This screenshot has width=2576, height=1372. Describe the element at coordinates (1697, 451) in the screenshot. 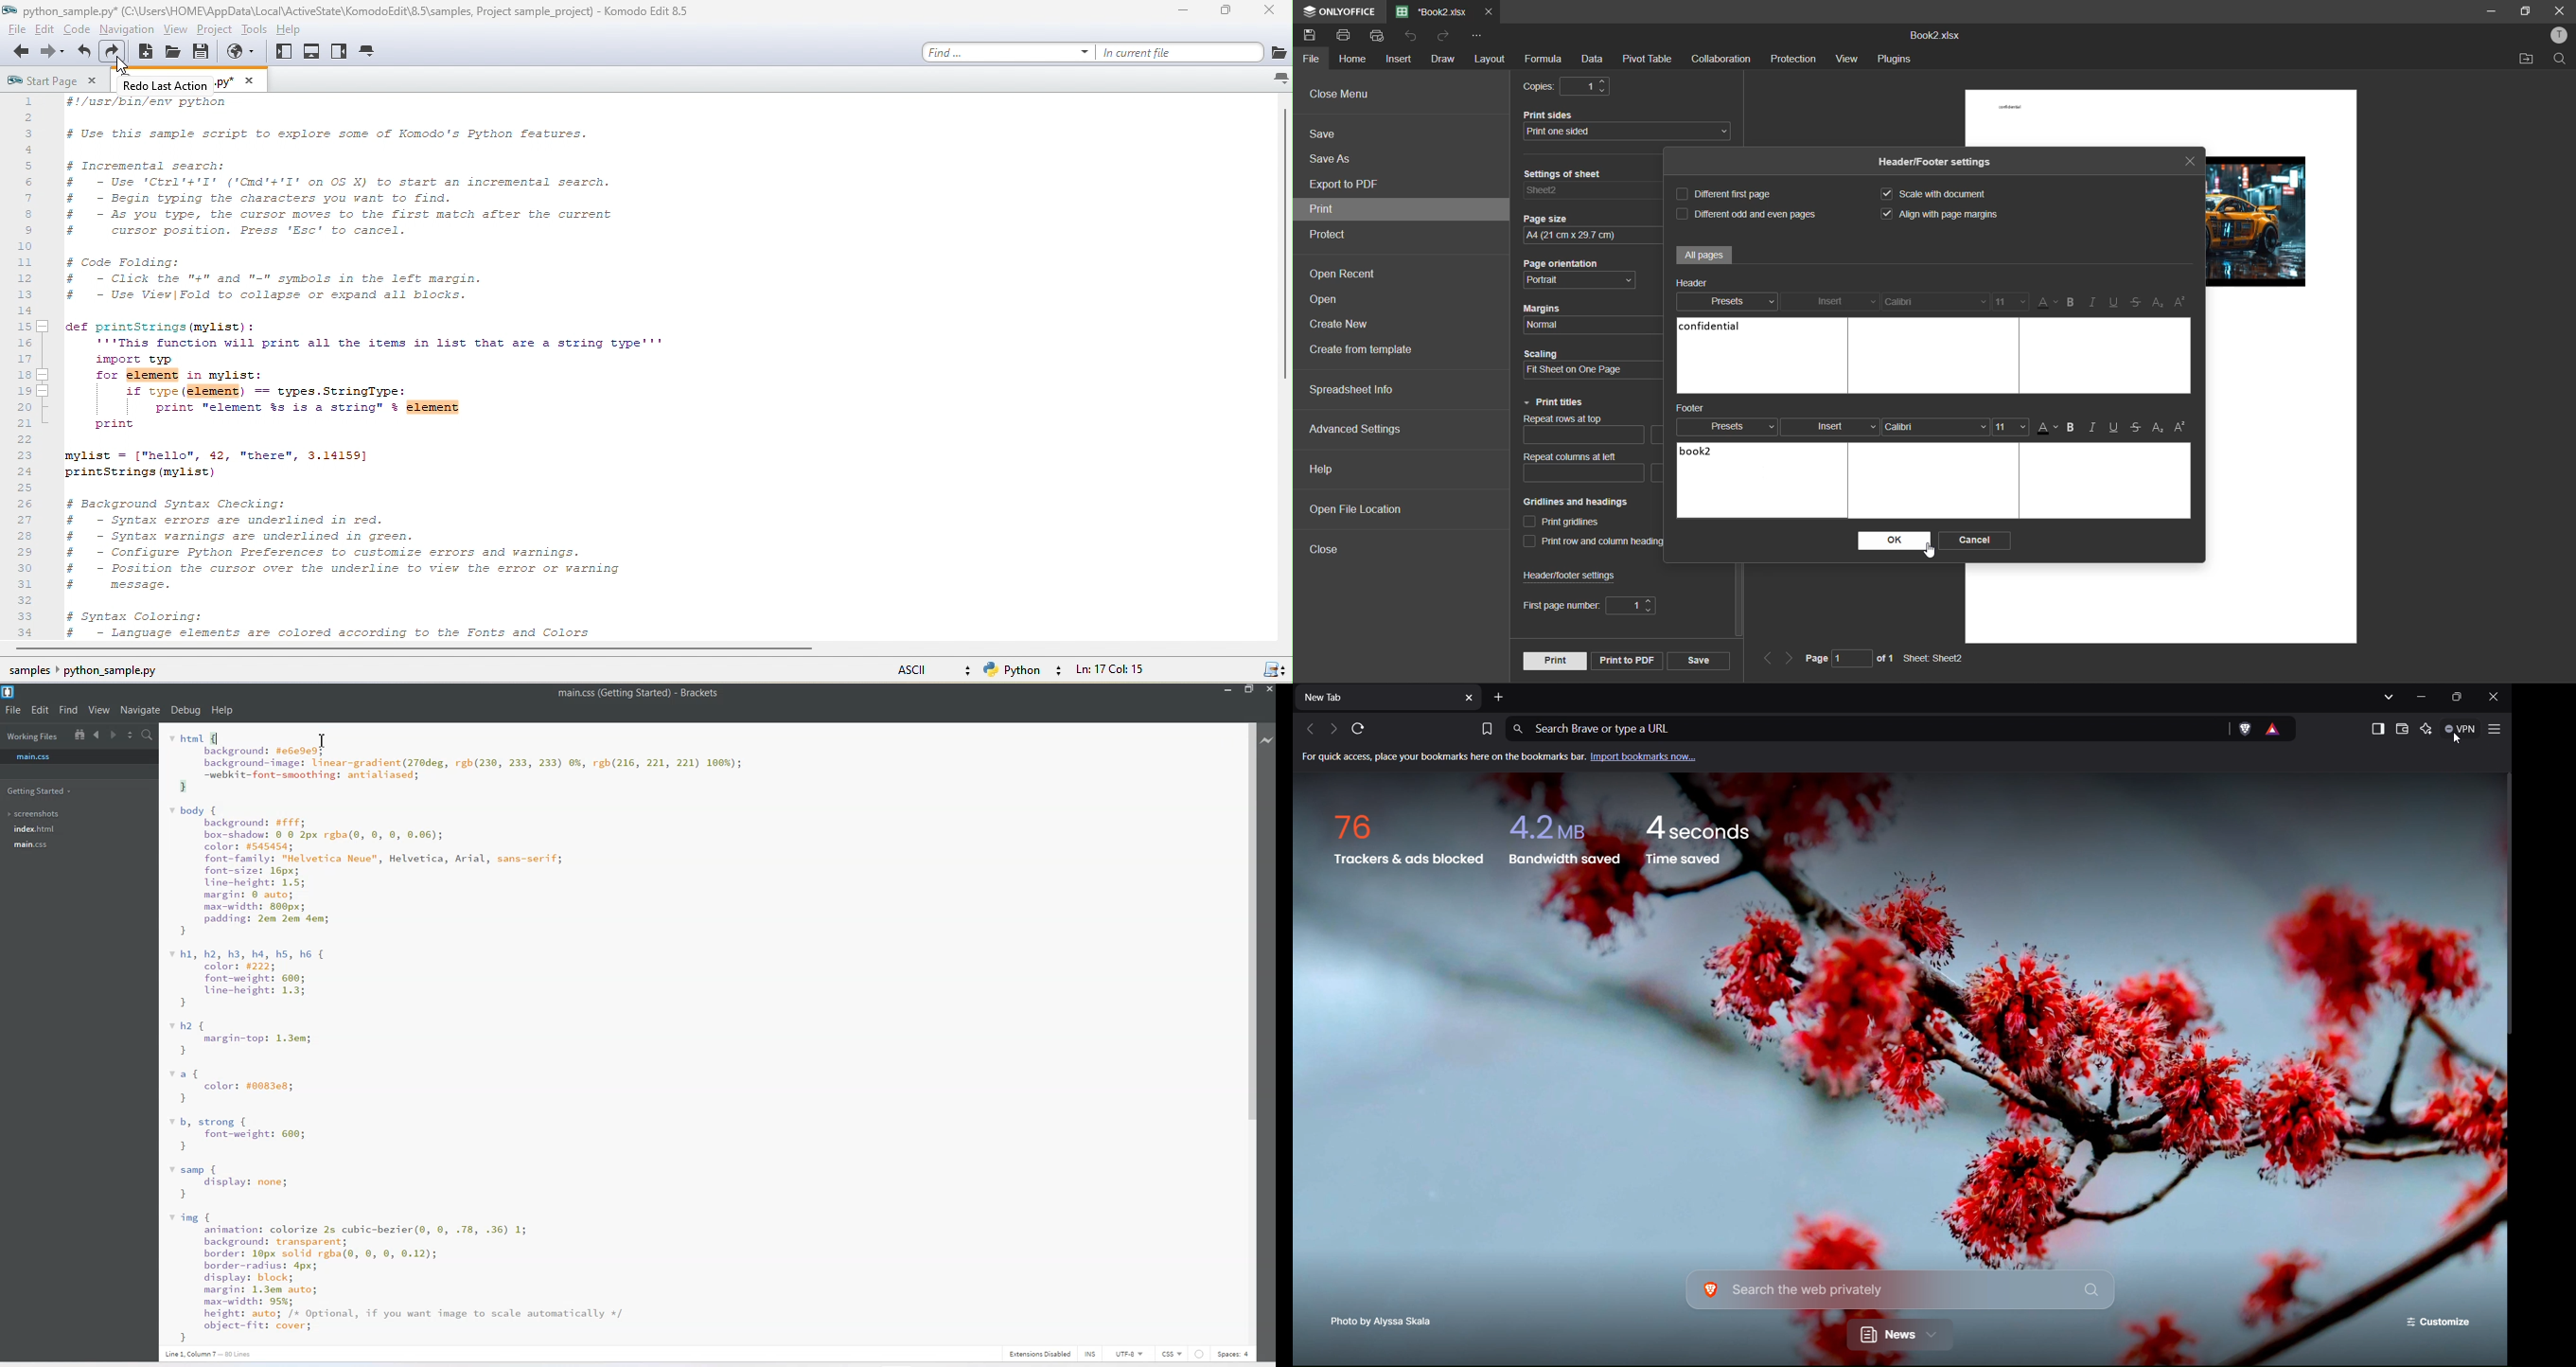

I see `book2` at that location.